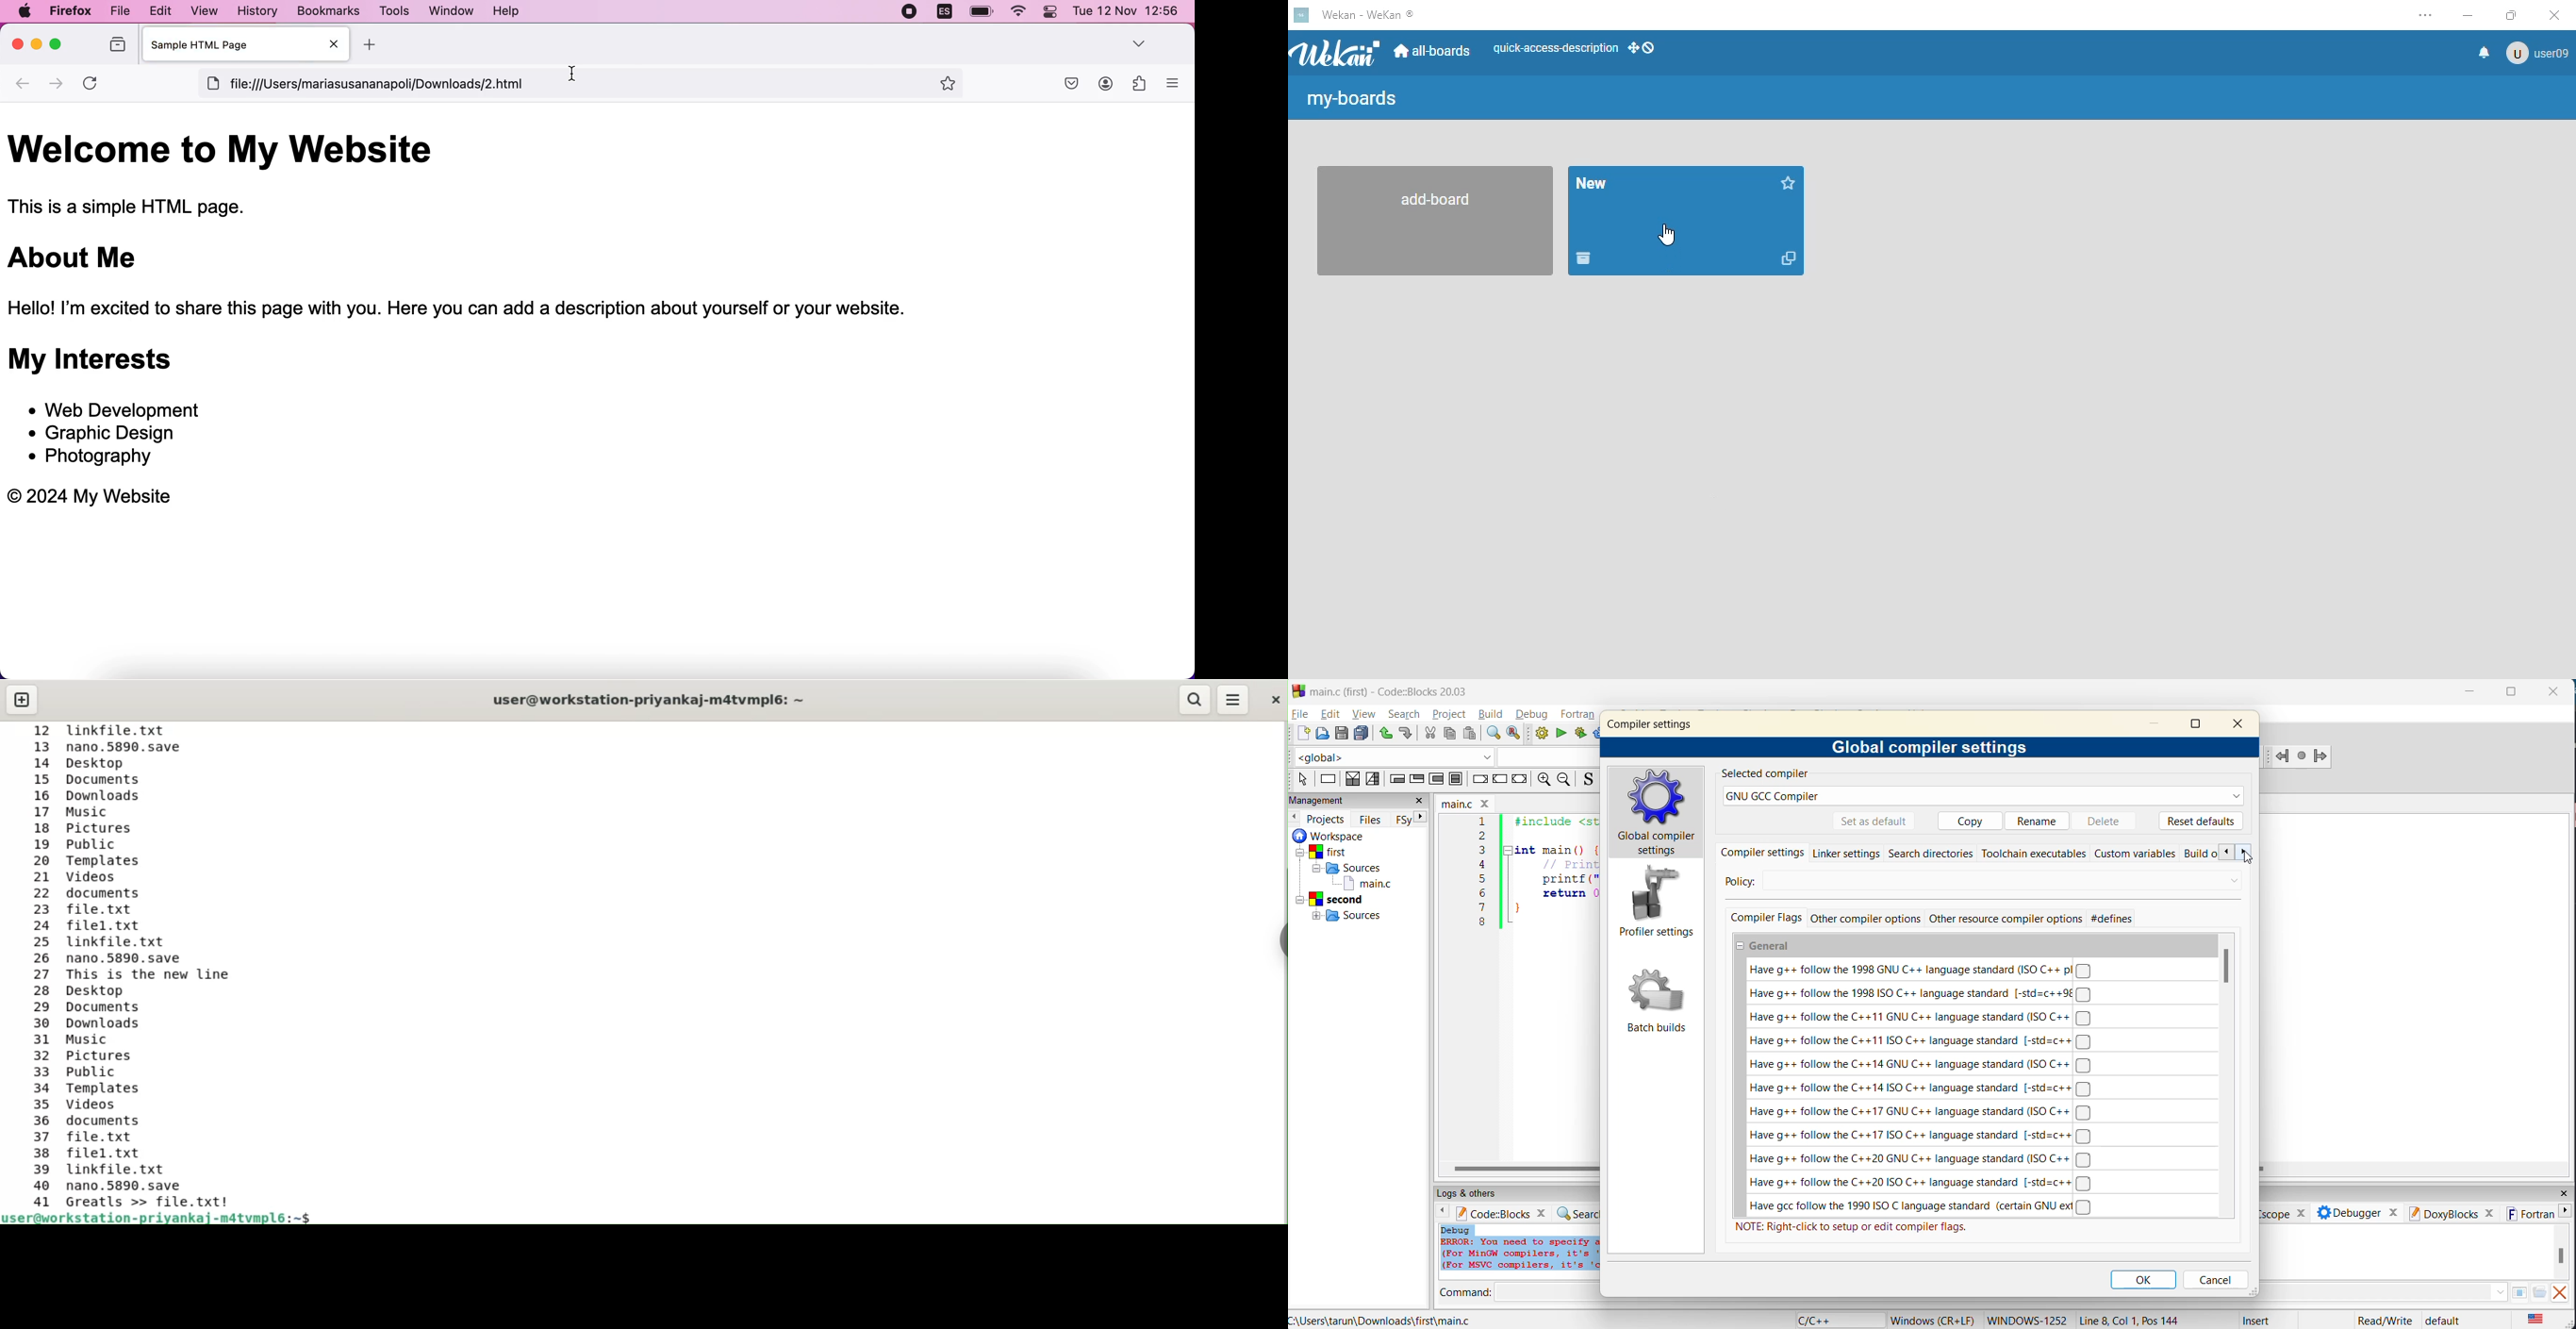 Image resolution: width=2576 pixels, height=1344 pixels. What do you see at coordinates (1920, 993) in the screenshot?
I see `Have g++ follow the 1998 ISO C++ language standard [-std=c++9` at bounding box center [1920, 993].